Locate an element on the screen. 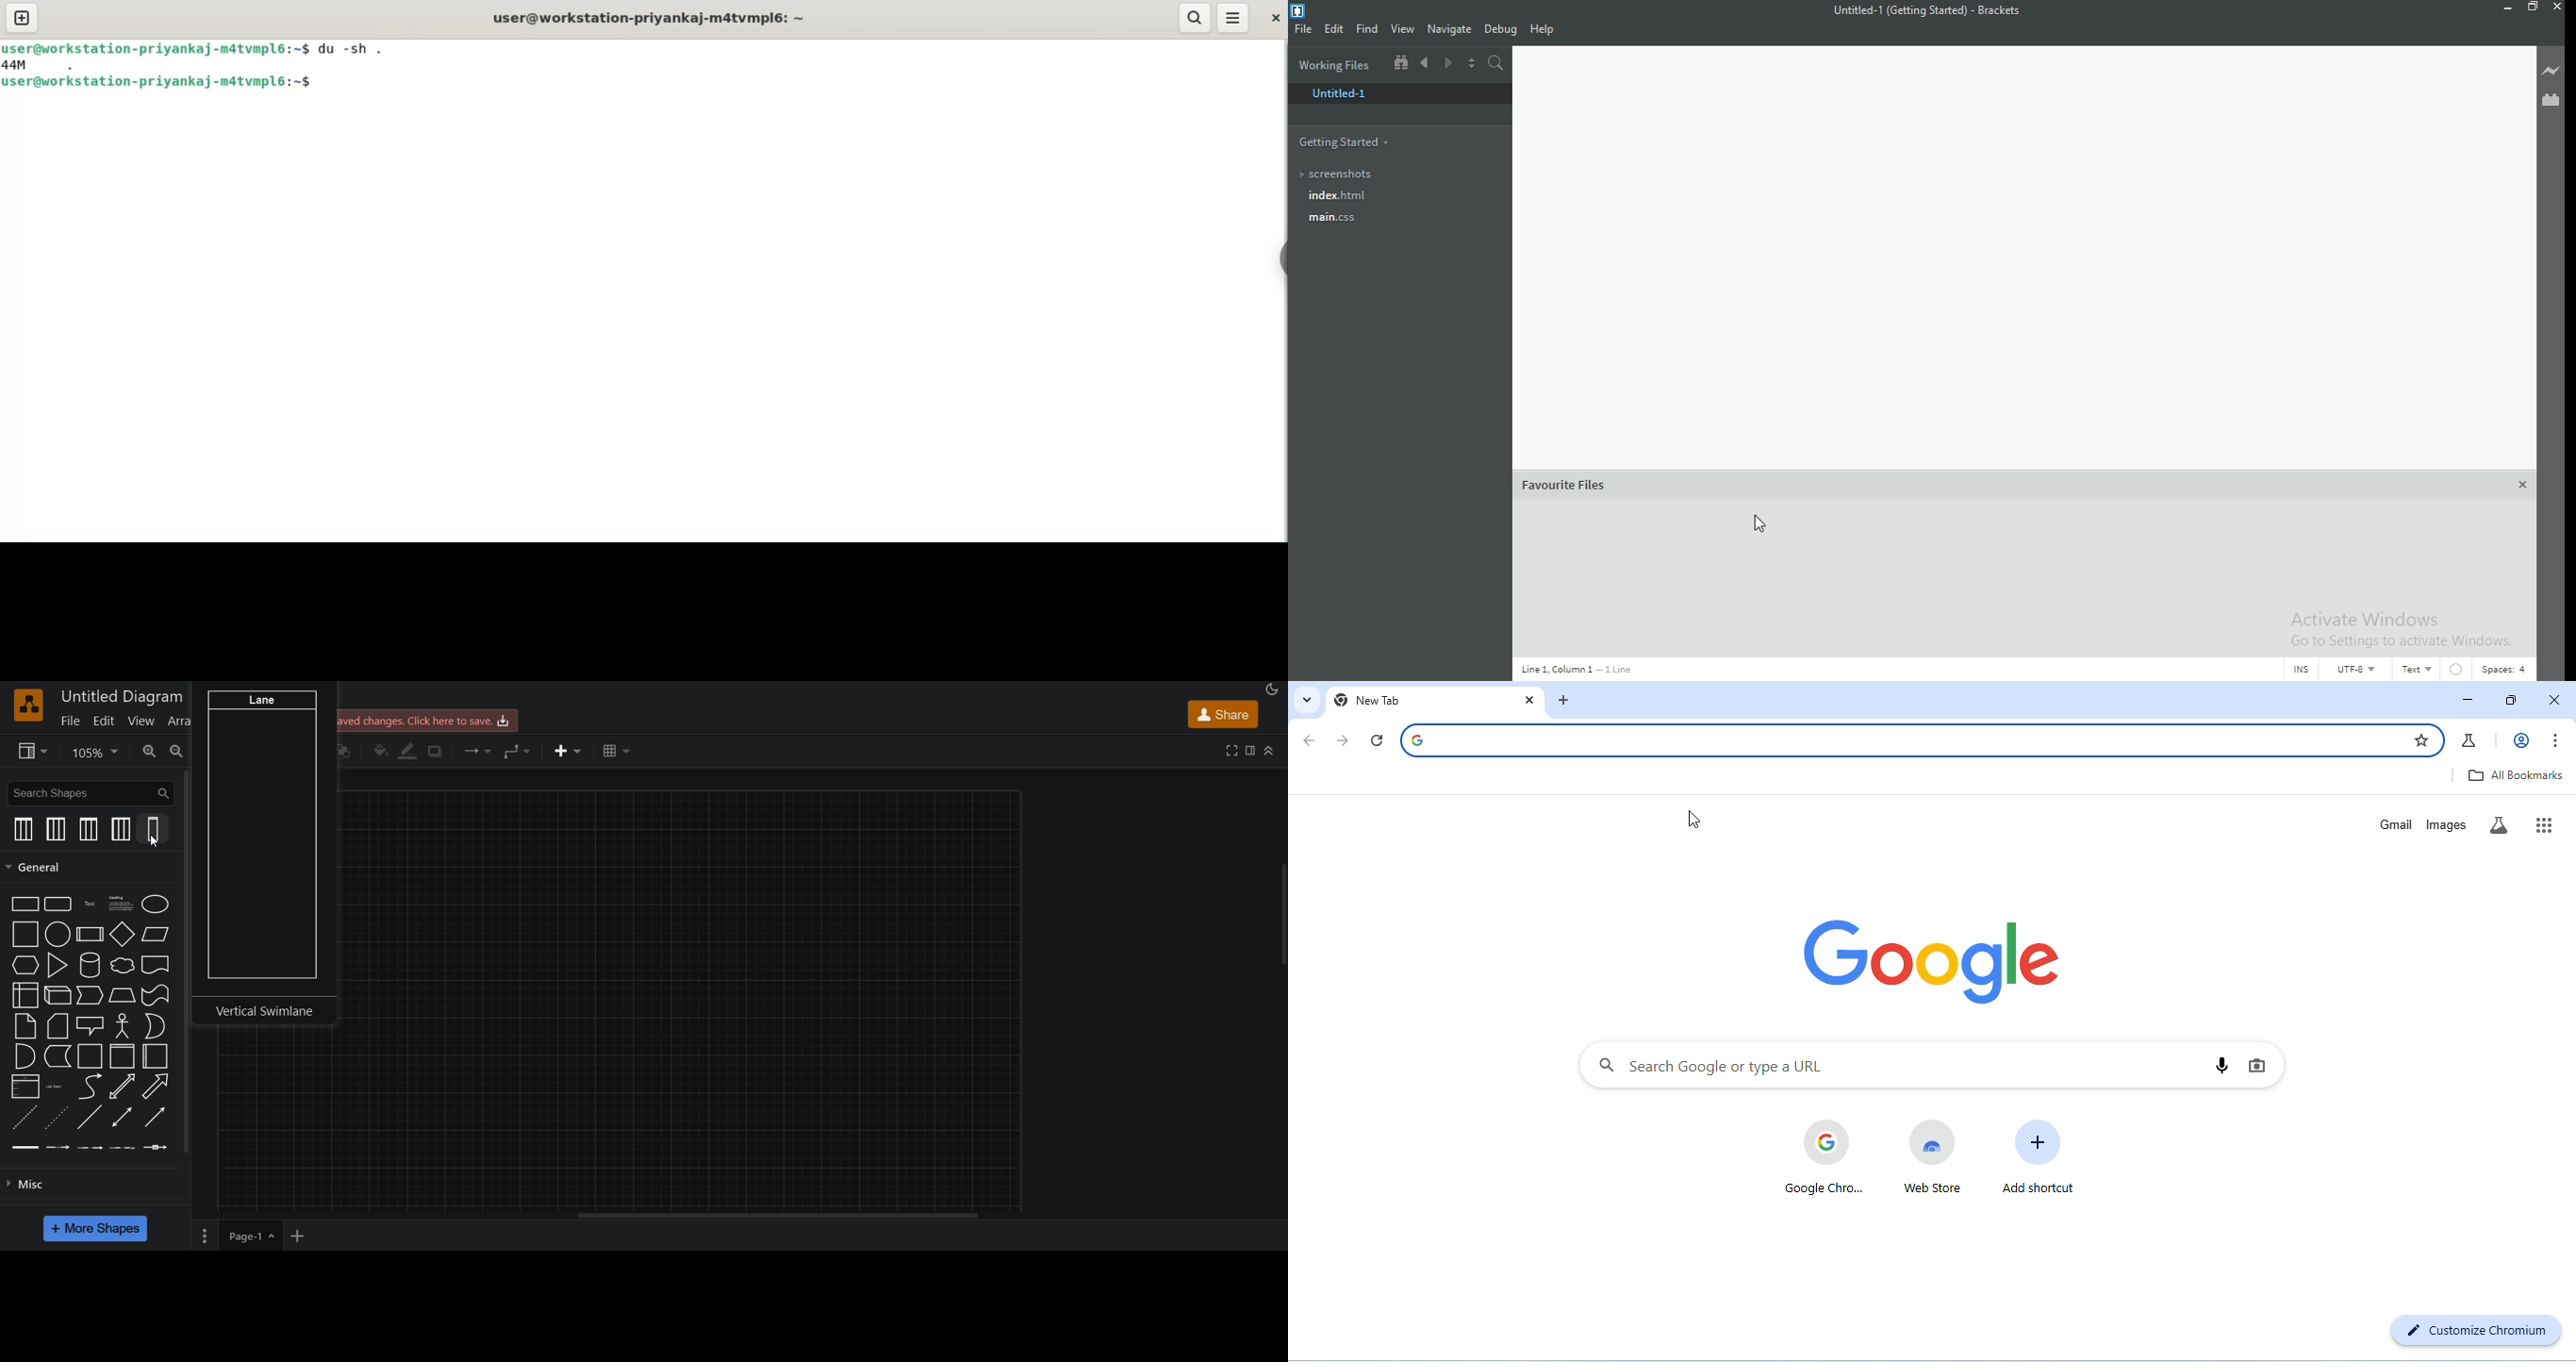  vertical swimlance is located at coordinates (266, 853).